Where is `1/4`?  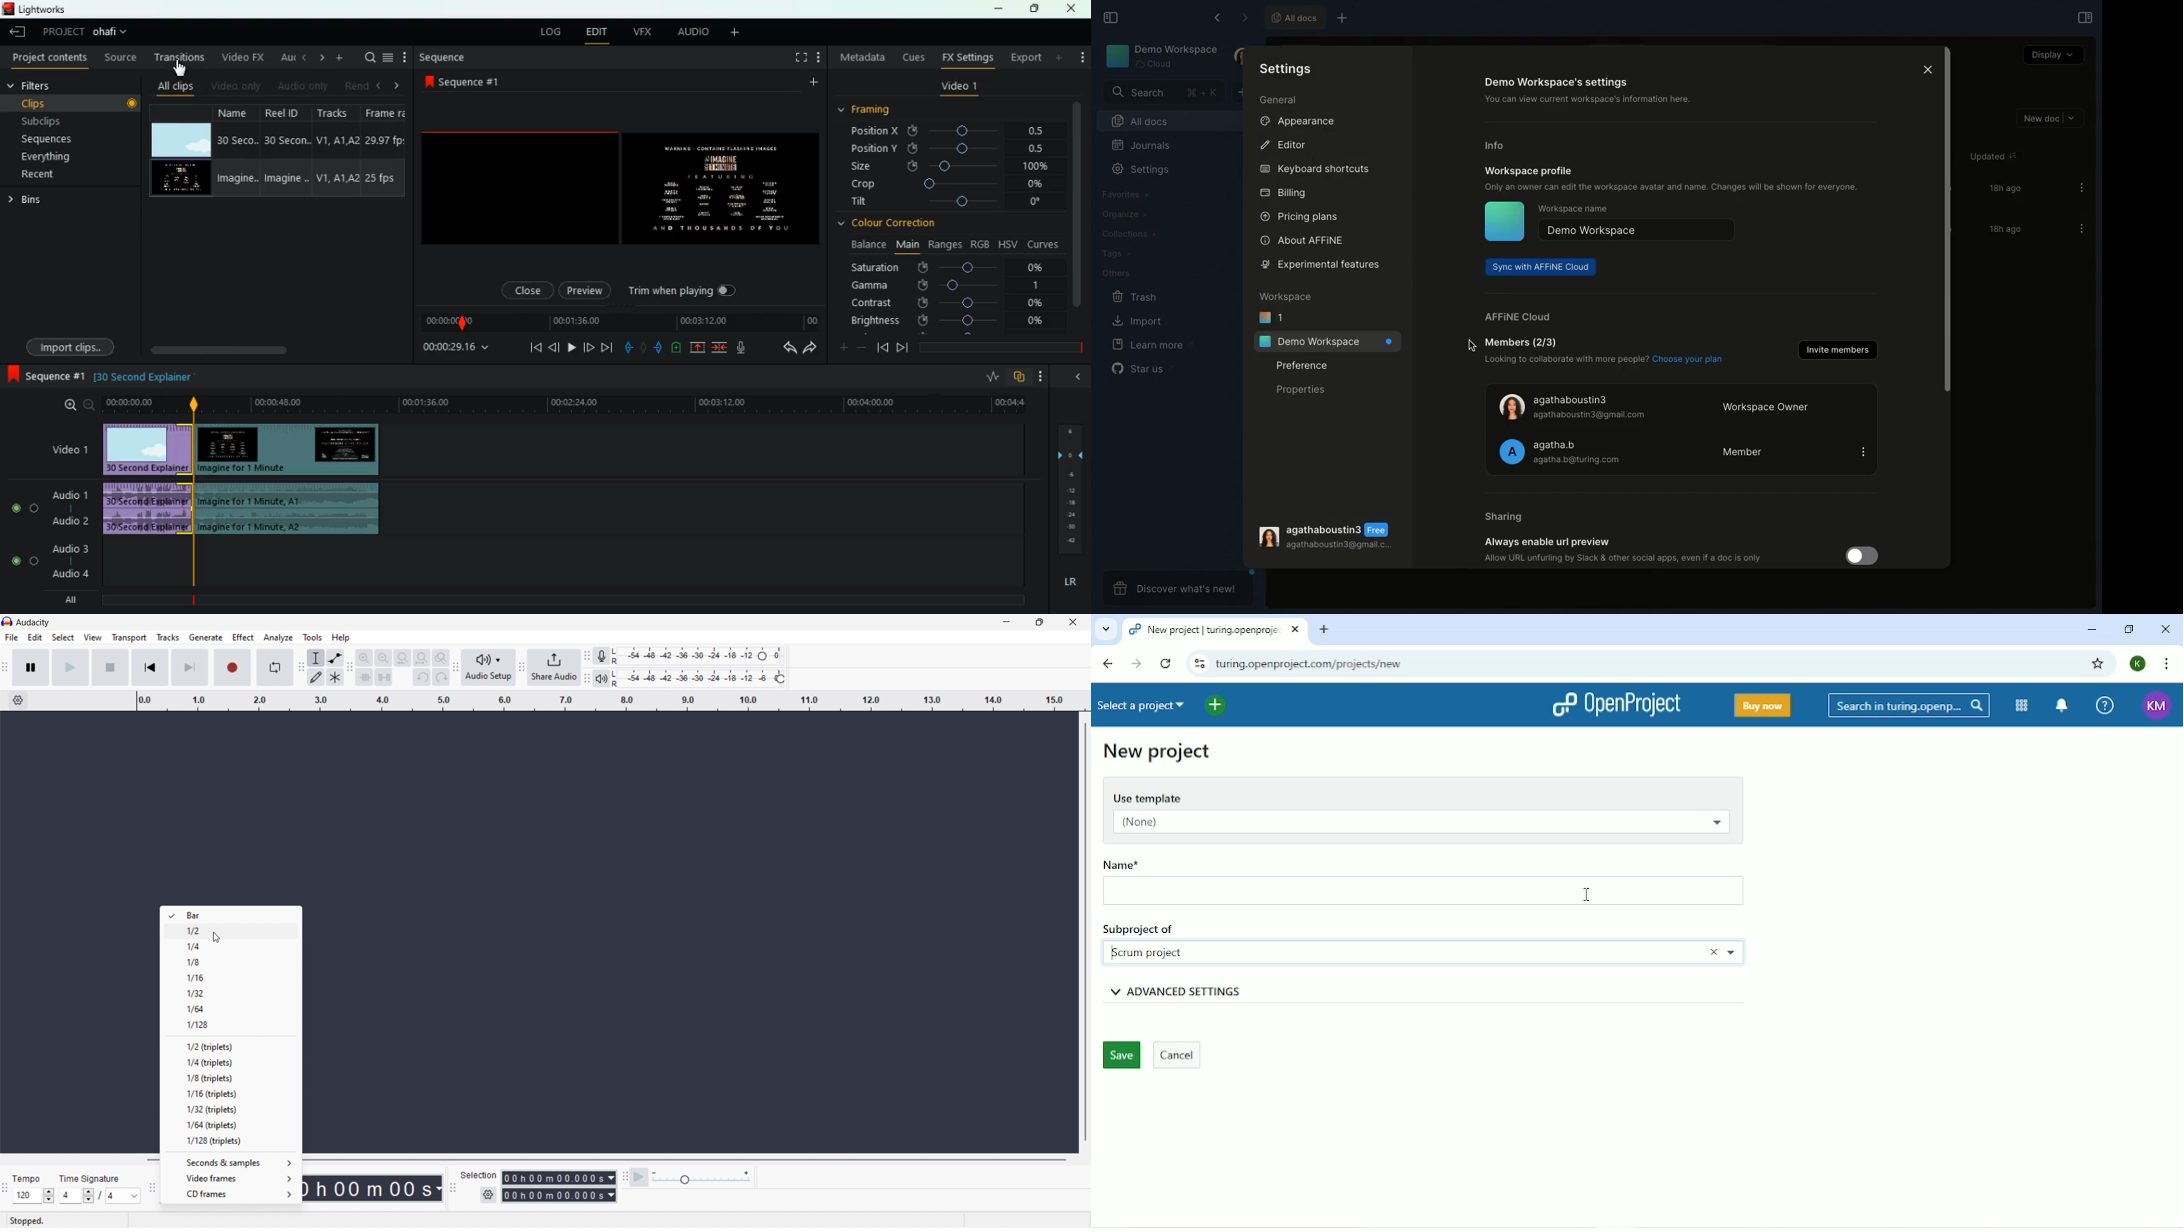 1/4 is located at coordinates (231, 945).